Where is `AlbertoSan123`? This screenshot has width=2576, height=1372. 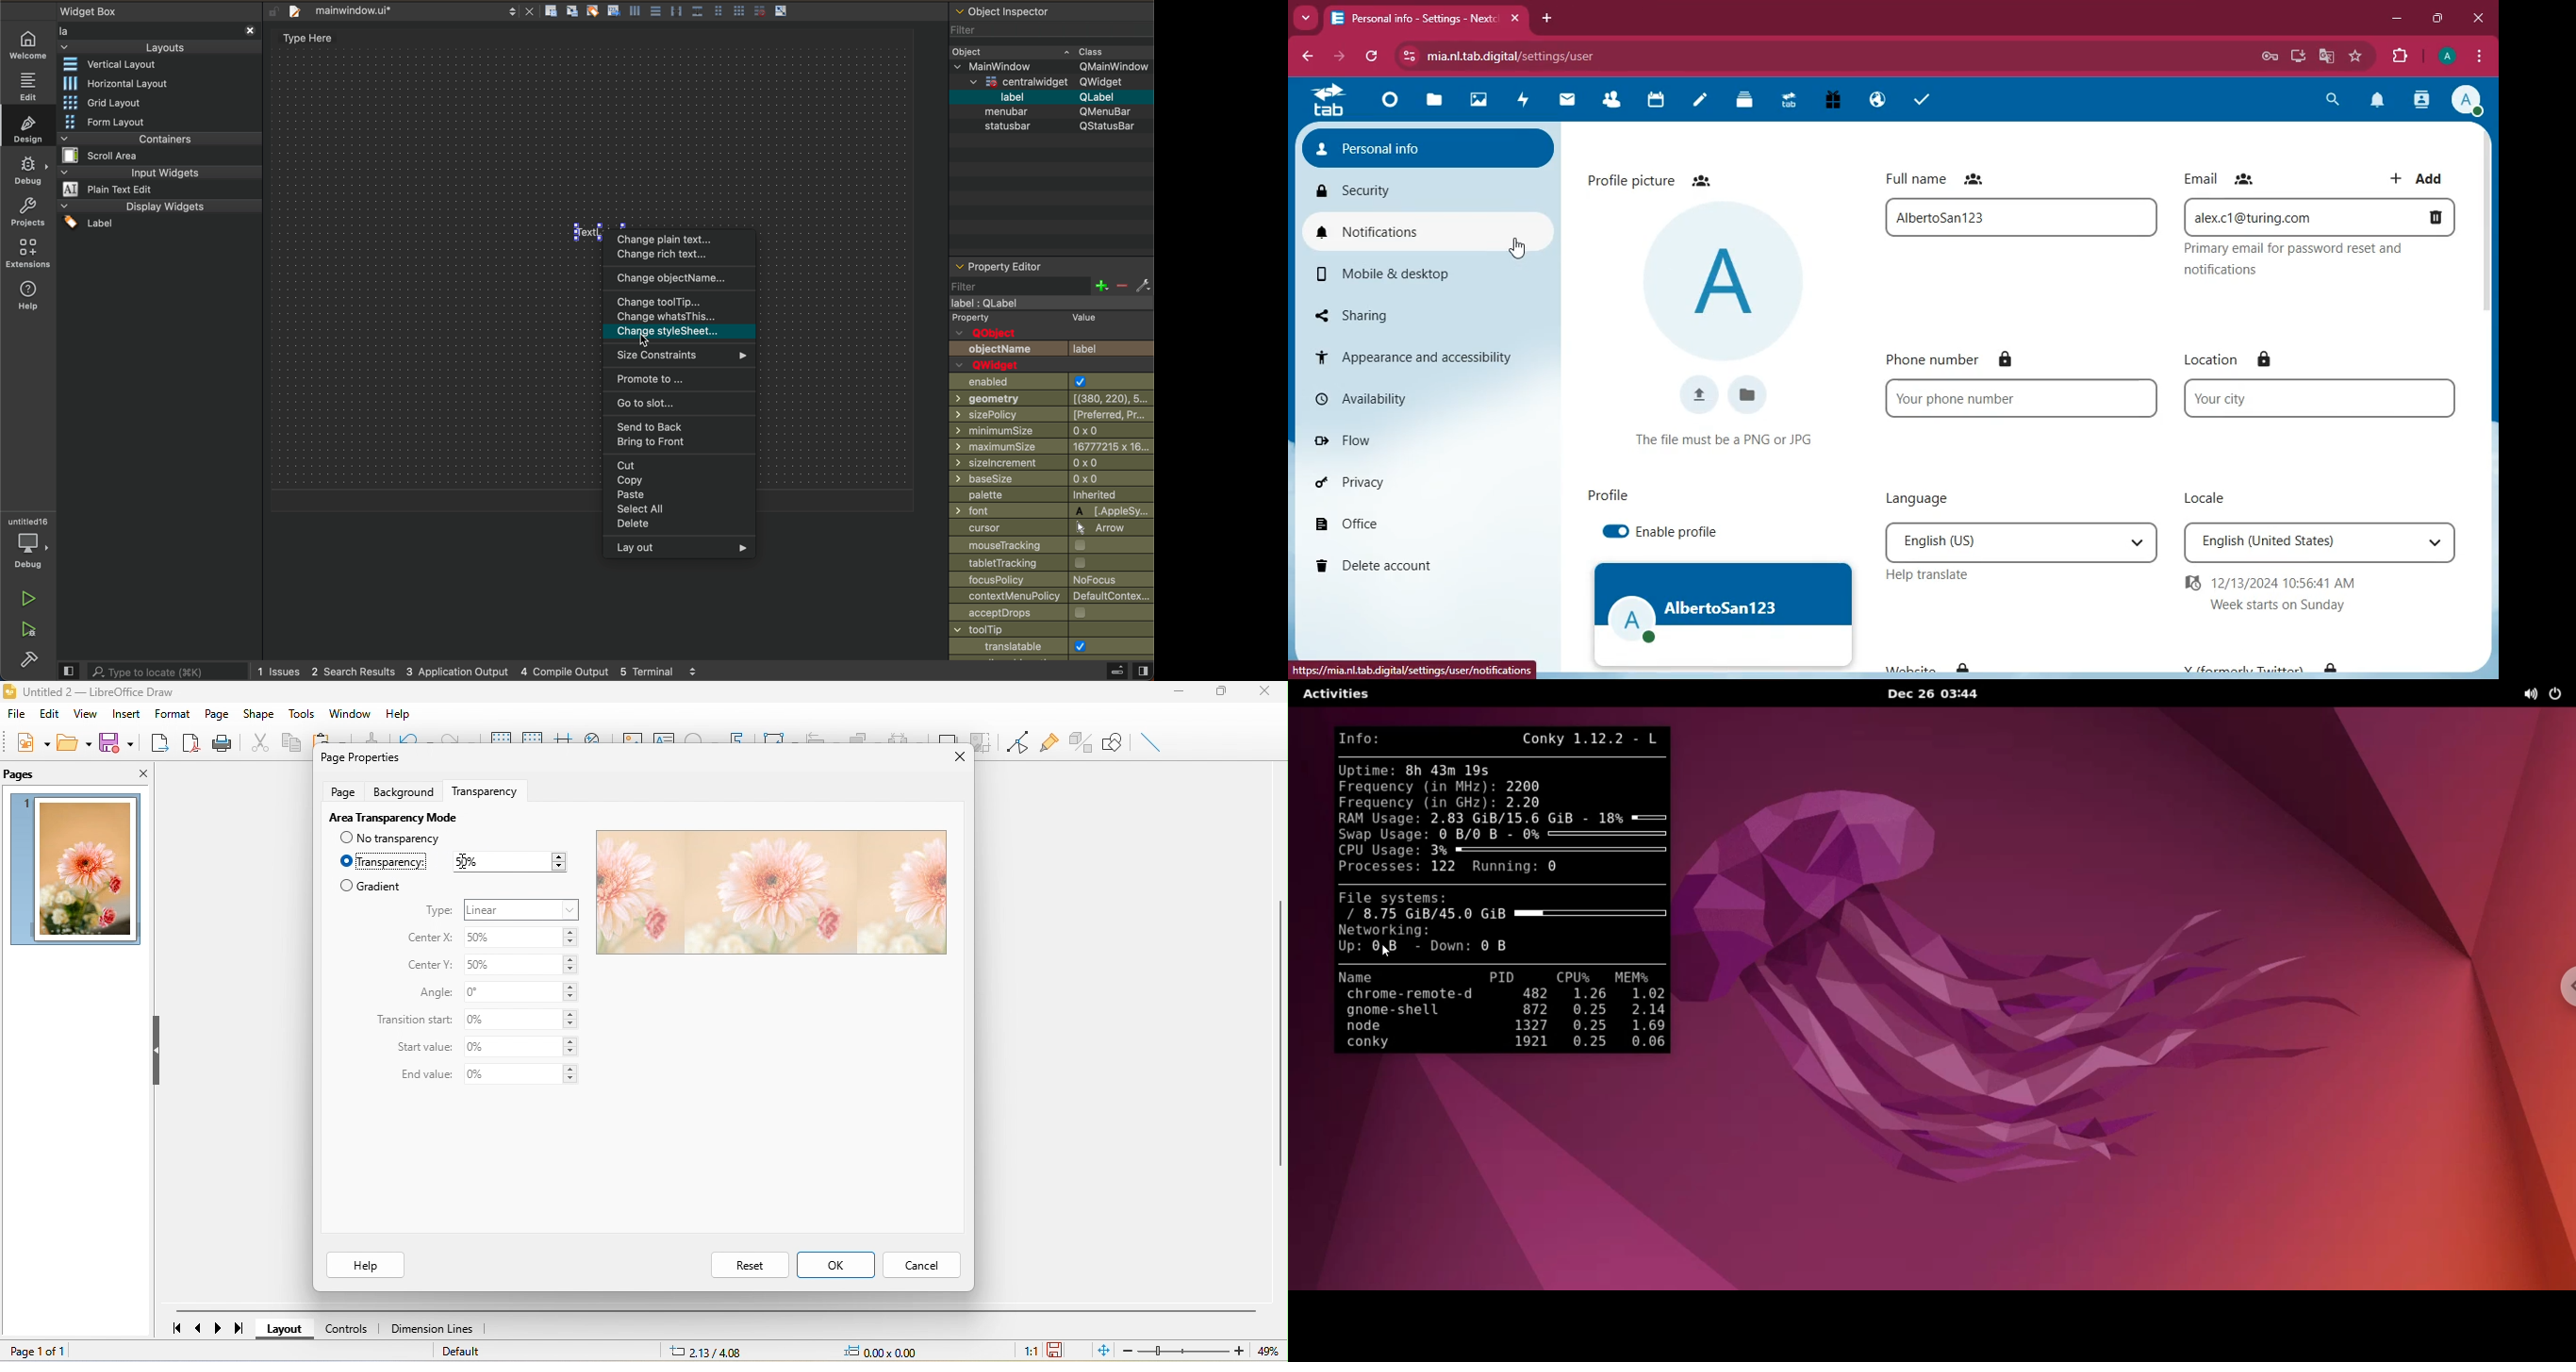 AlbertoSan123 is located at coordinates (2020, 216).